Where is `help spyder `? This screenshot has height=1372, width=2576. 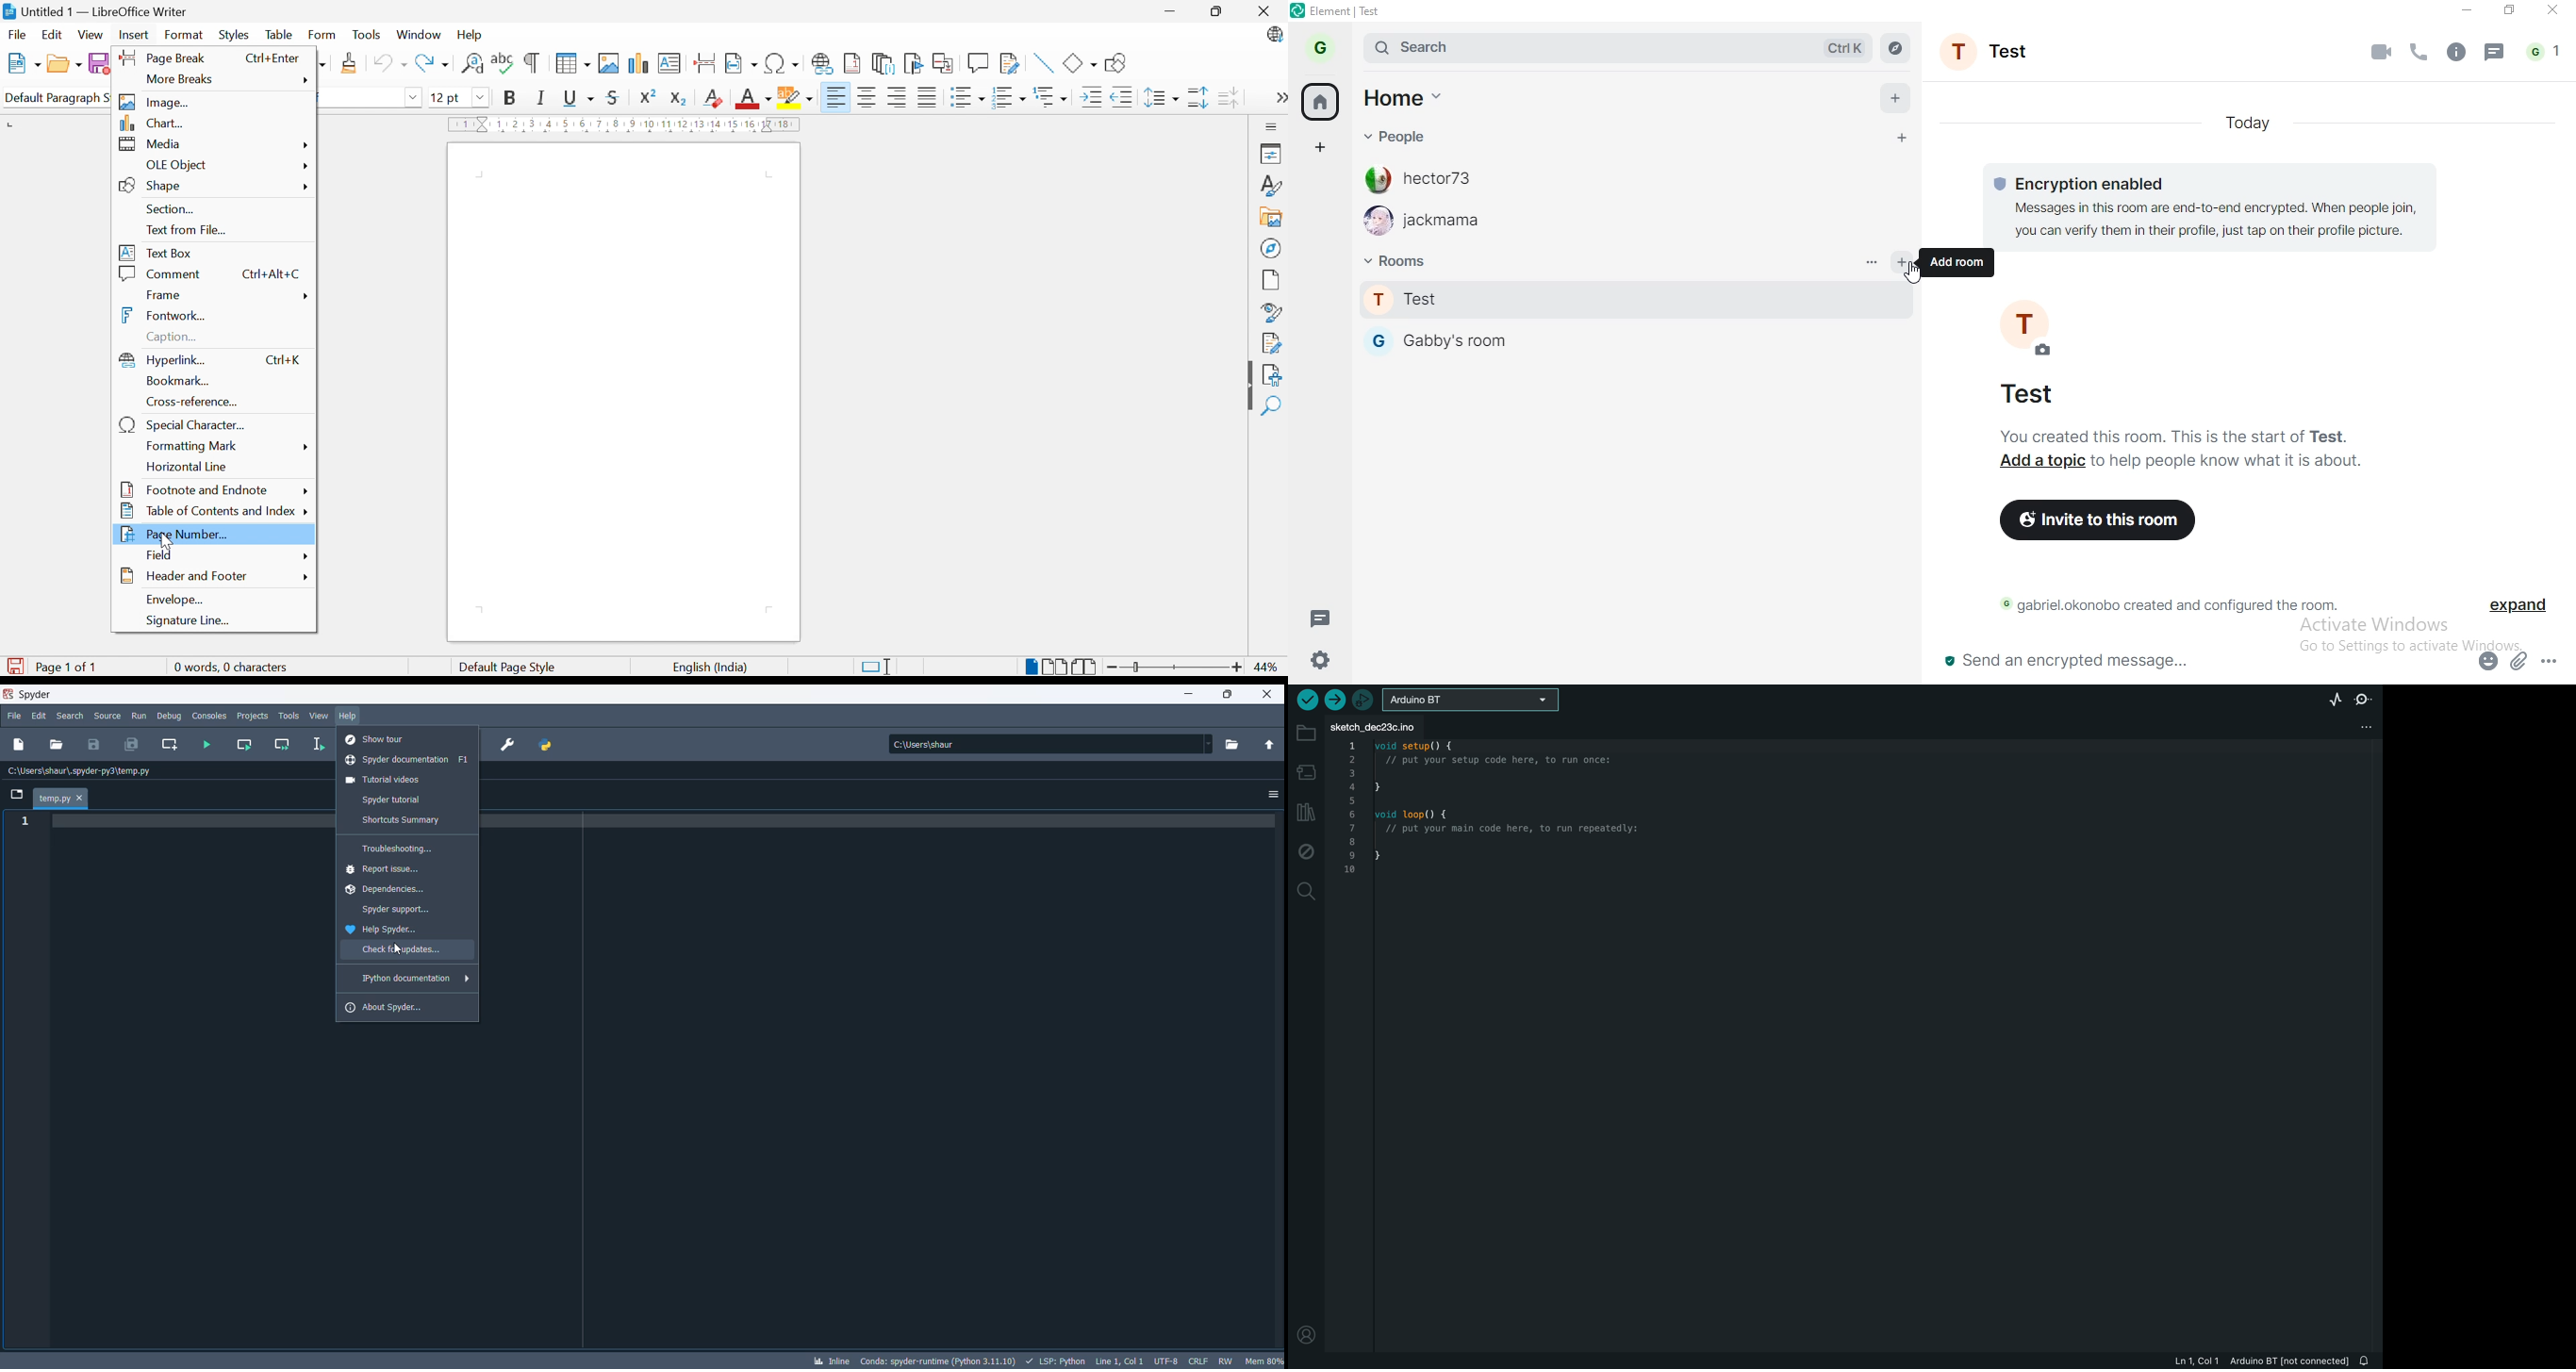 help spyder  is located at coordinates (410, 931).